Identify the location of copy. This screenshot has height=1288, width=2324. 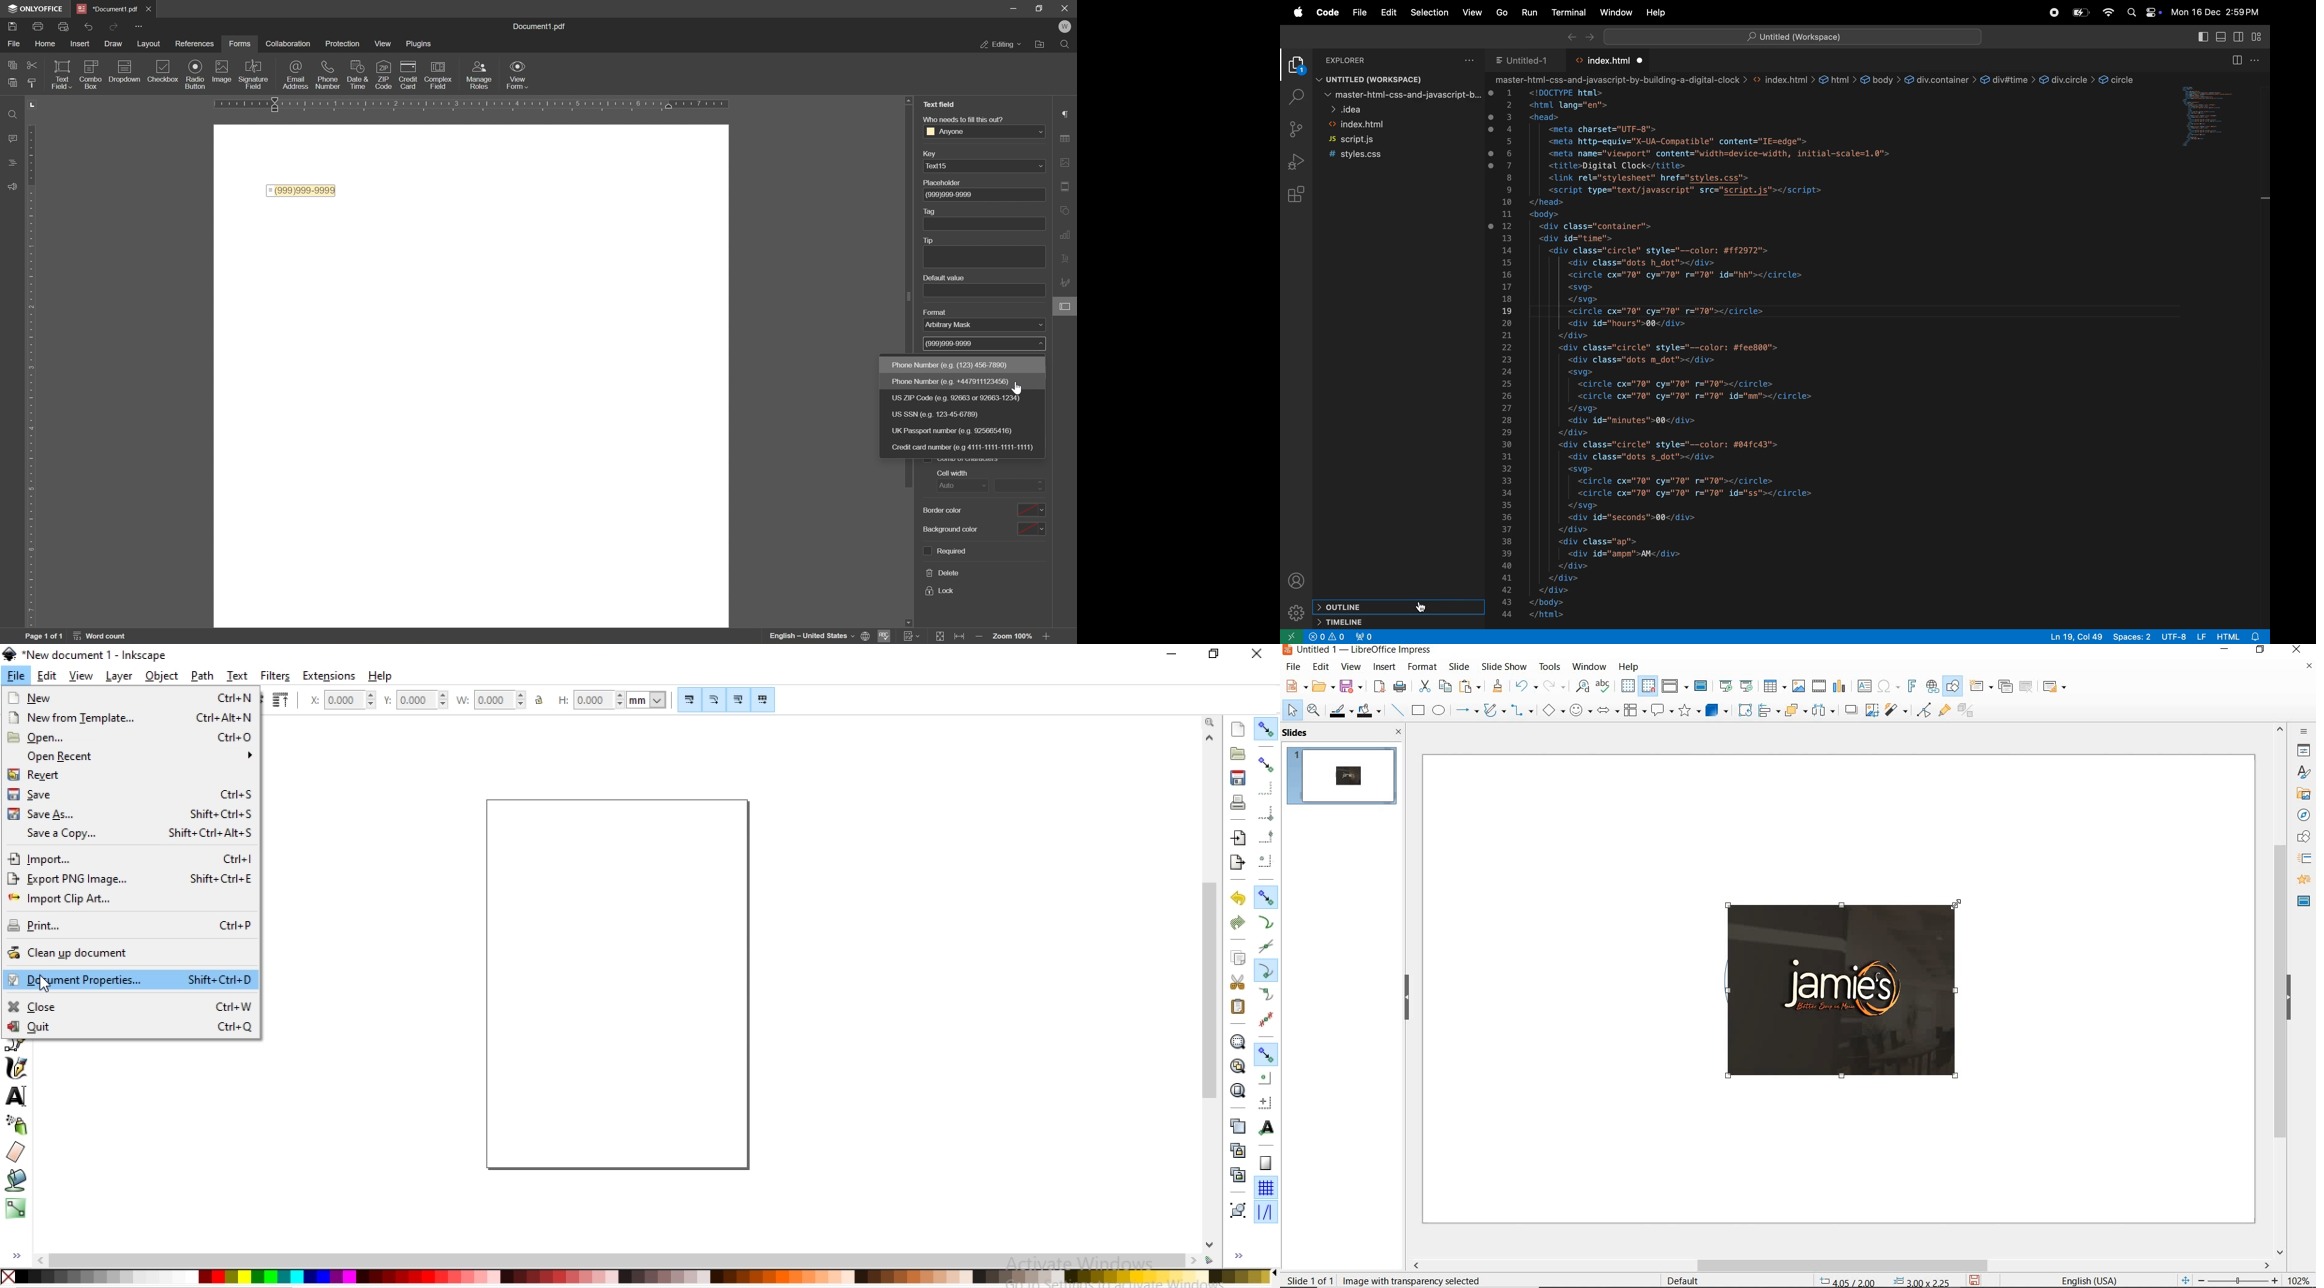
(1445, 687).